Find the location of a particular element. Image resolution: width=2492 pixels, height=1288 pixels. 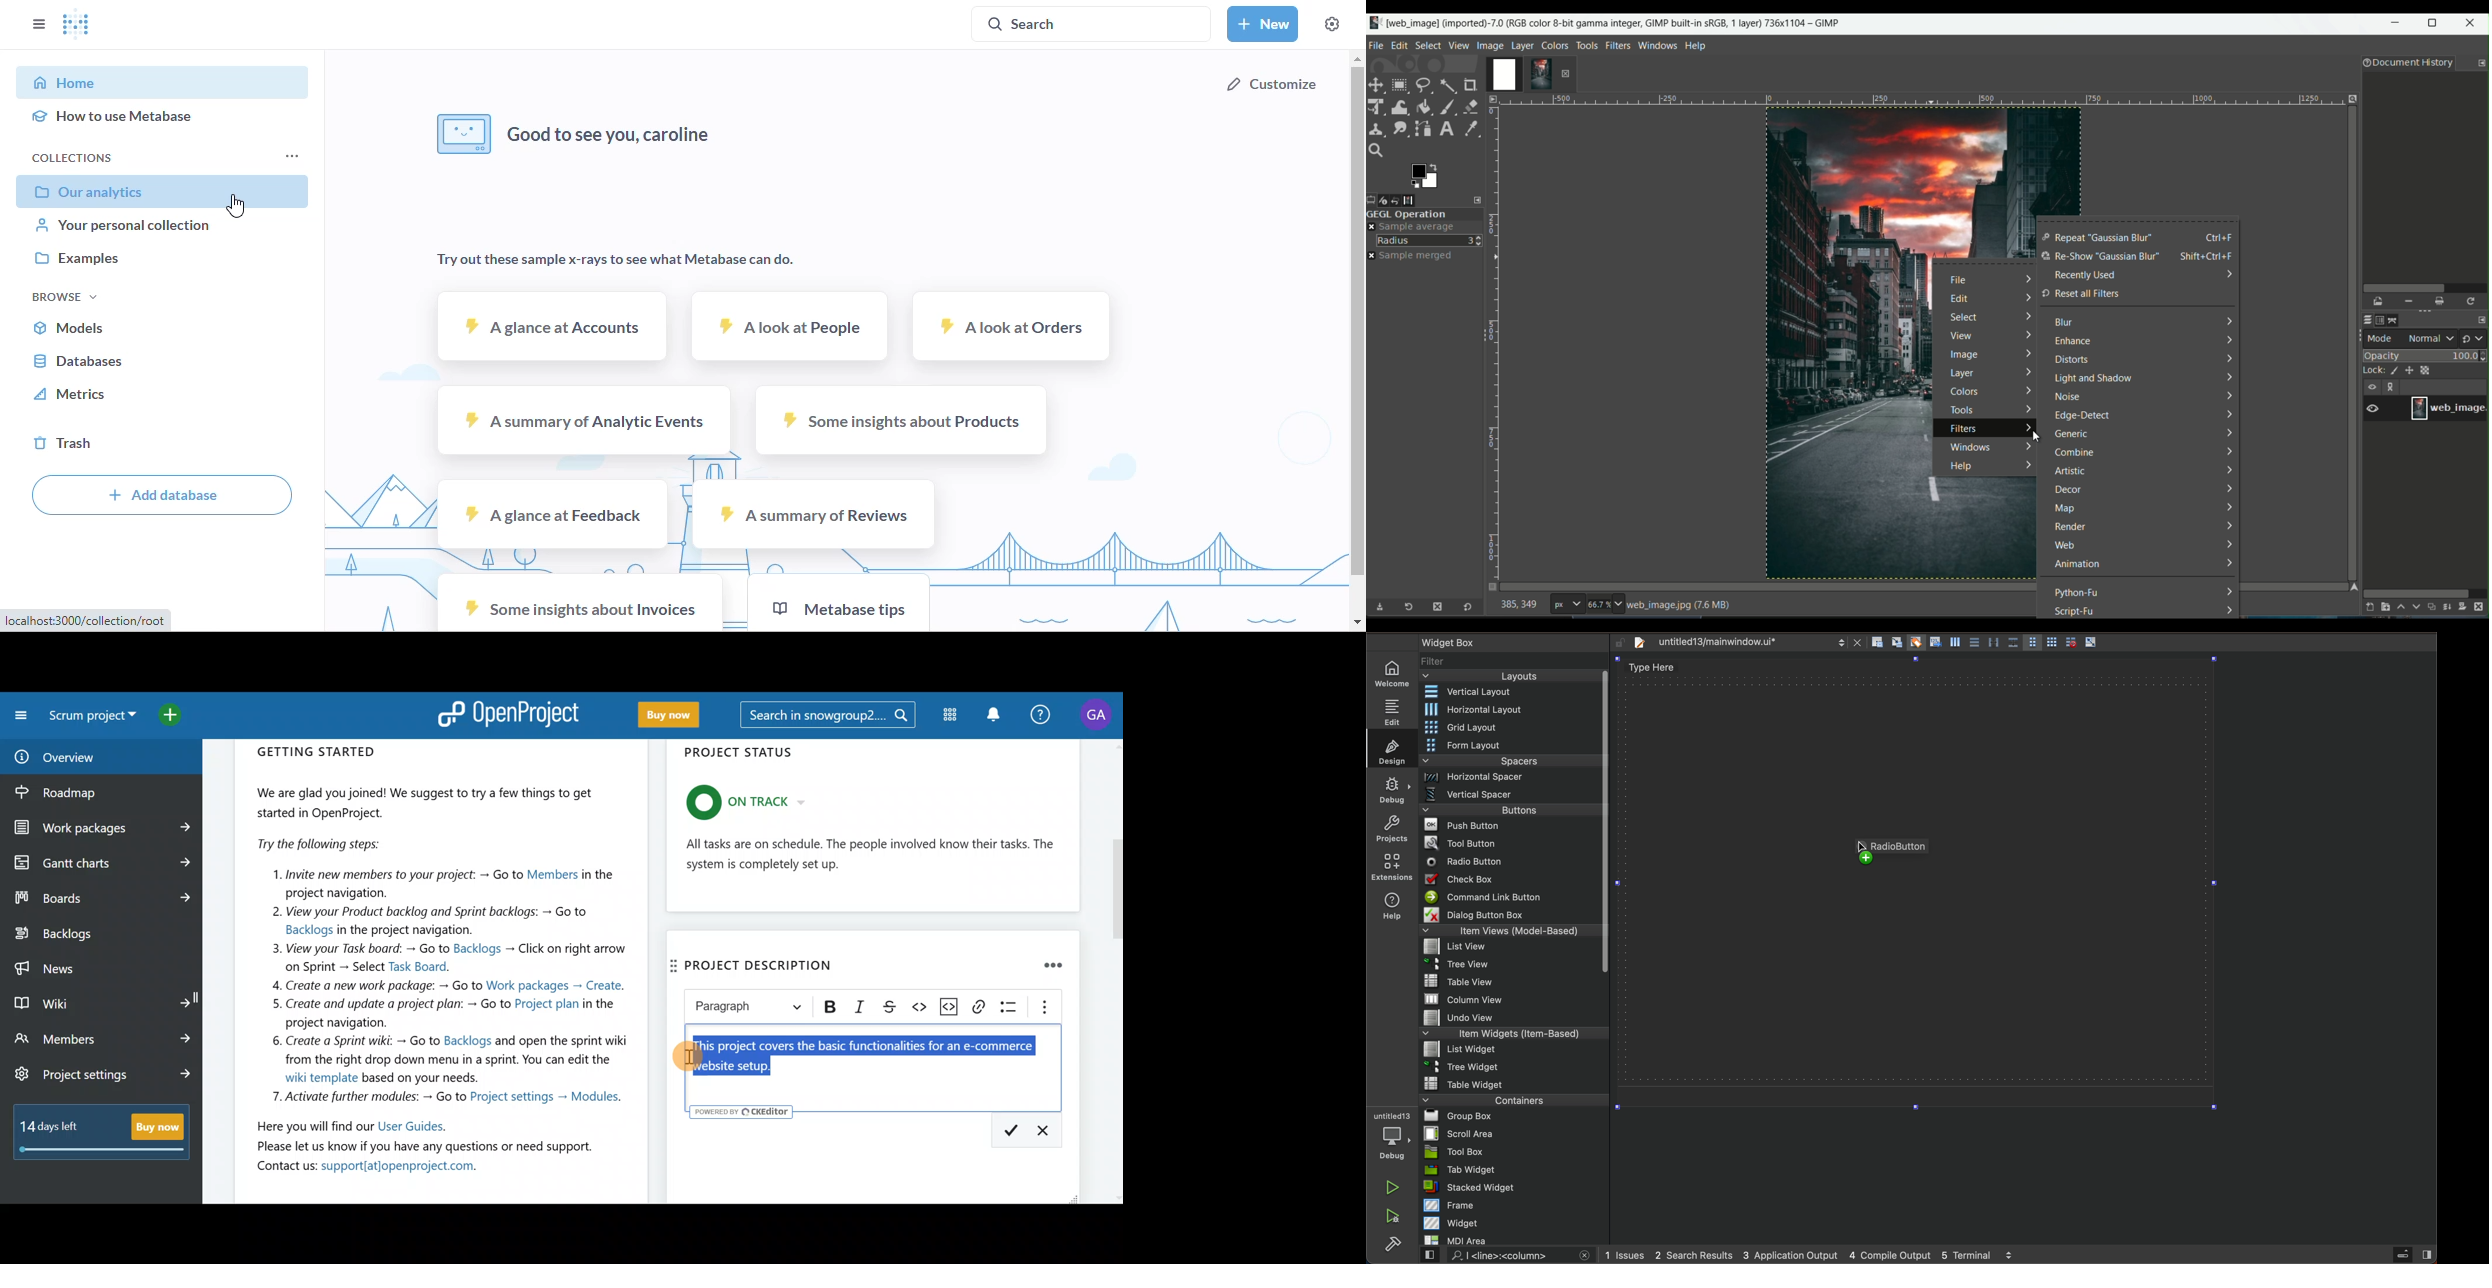

OpenProject is located at coordinates (512, 713).